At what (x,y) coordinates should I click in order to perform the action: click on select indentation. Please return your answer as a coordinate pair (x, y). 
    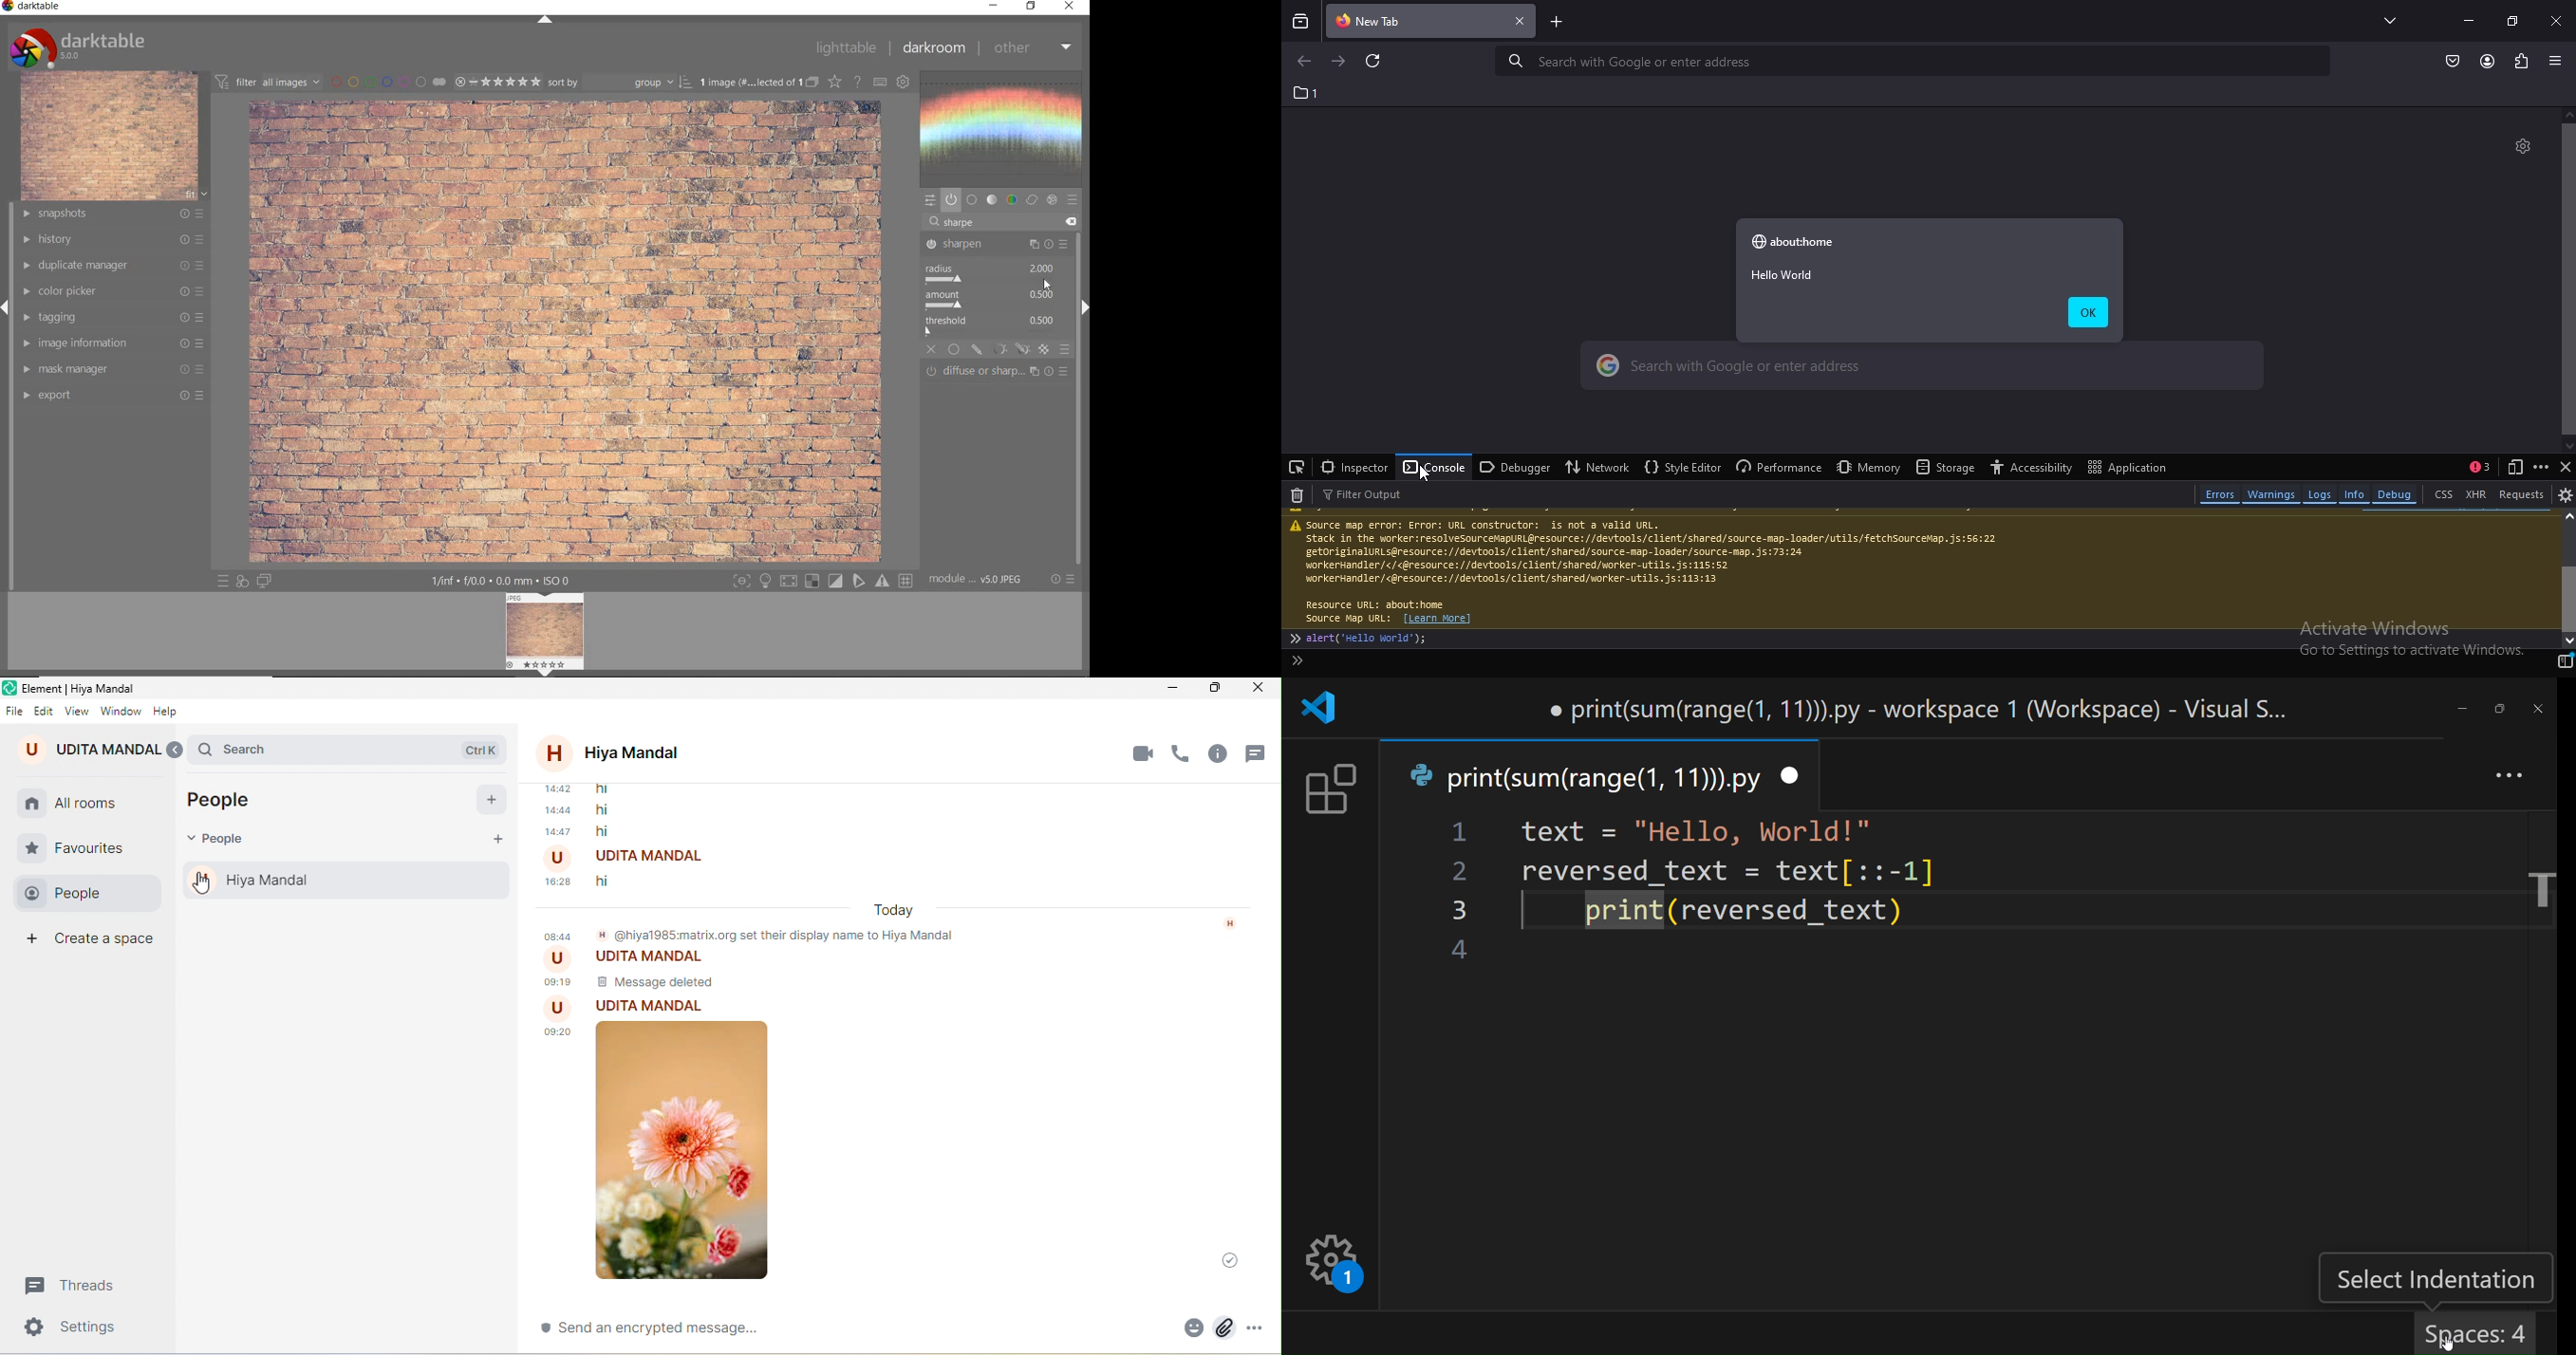
    Looking at the image, I should click on (2436, 1275).